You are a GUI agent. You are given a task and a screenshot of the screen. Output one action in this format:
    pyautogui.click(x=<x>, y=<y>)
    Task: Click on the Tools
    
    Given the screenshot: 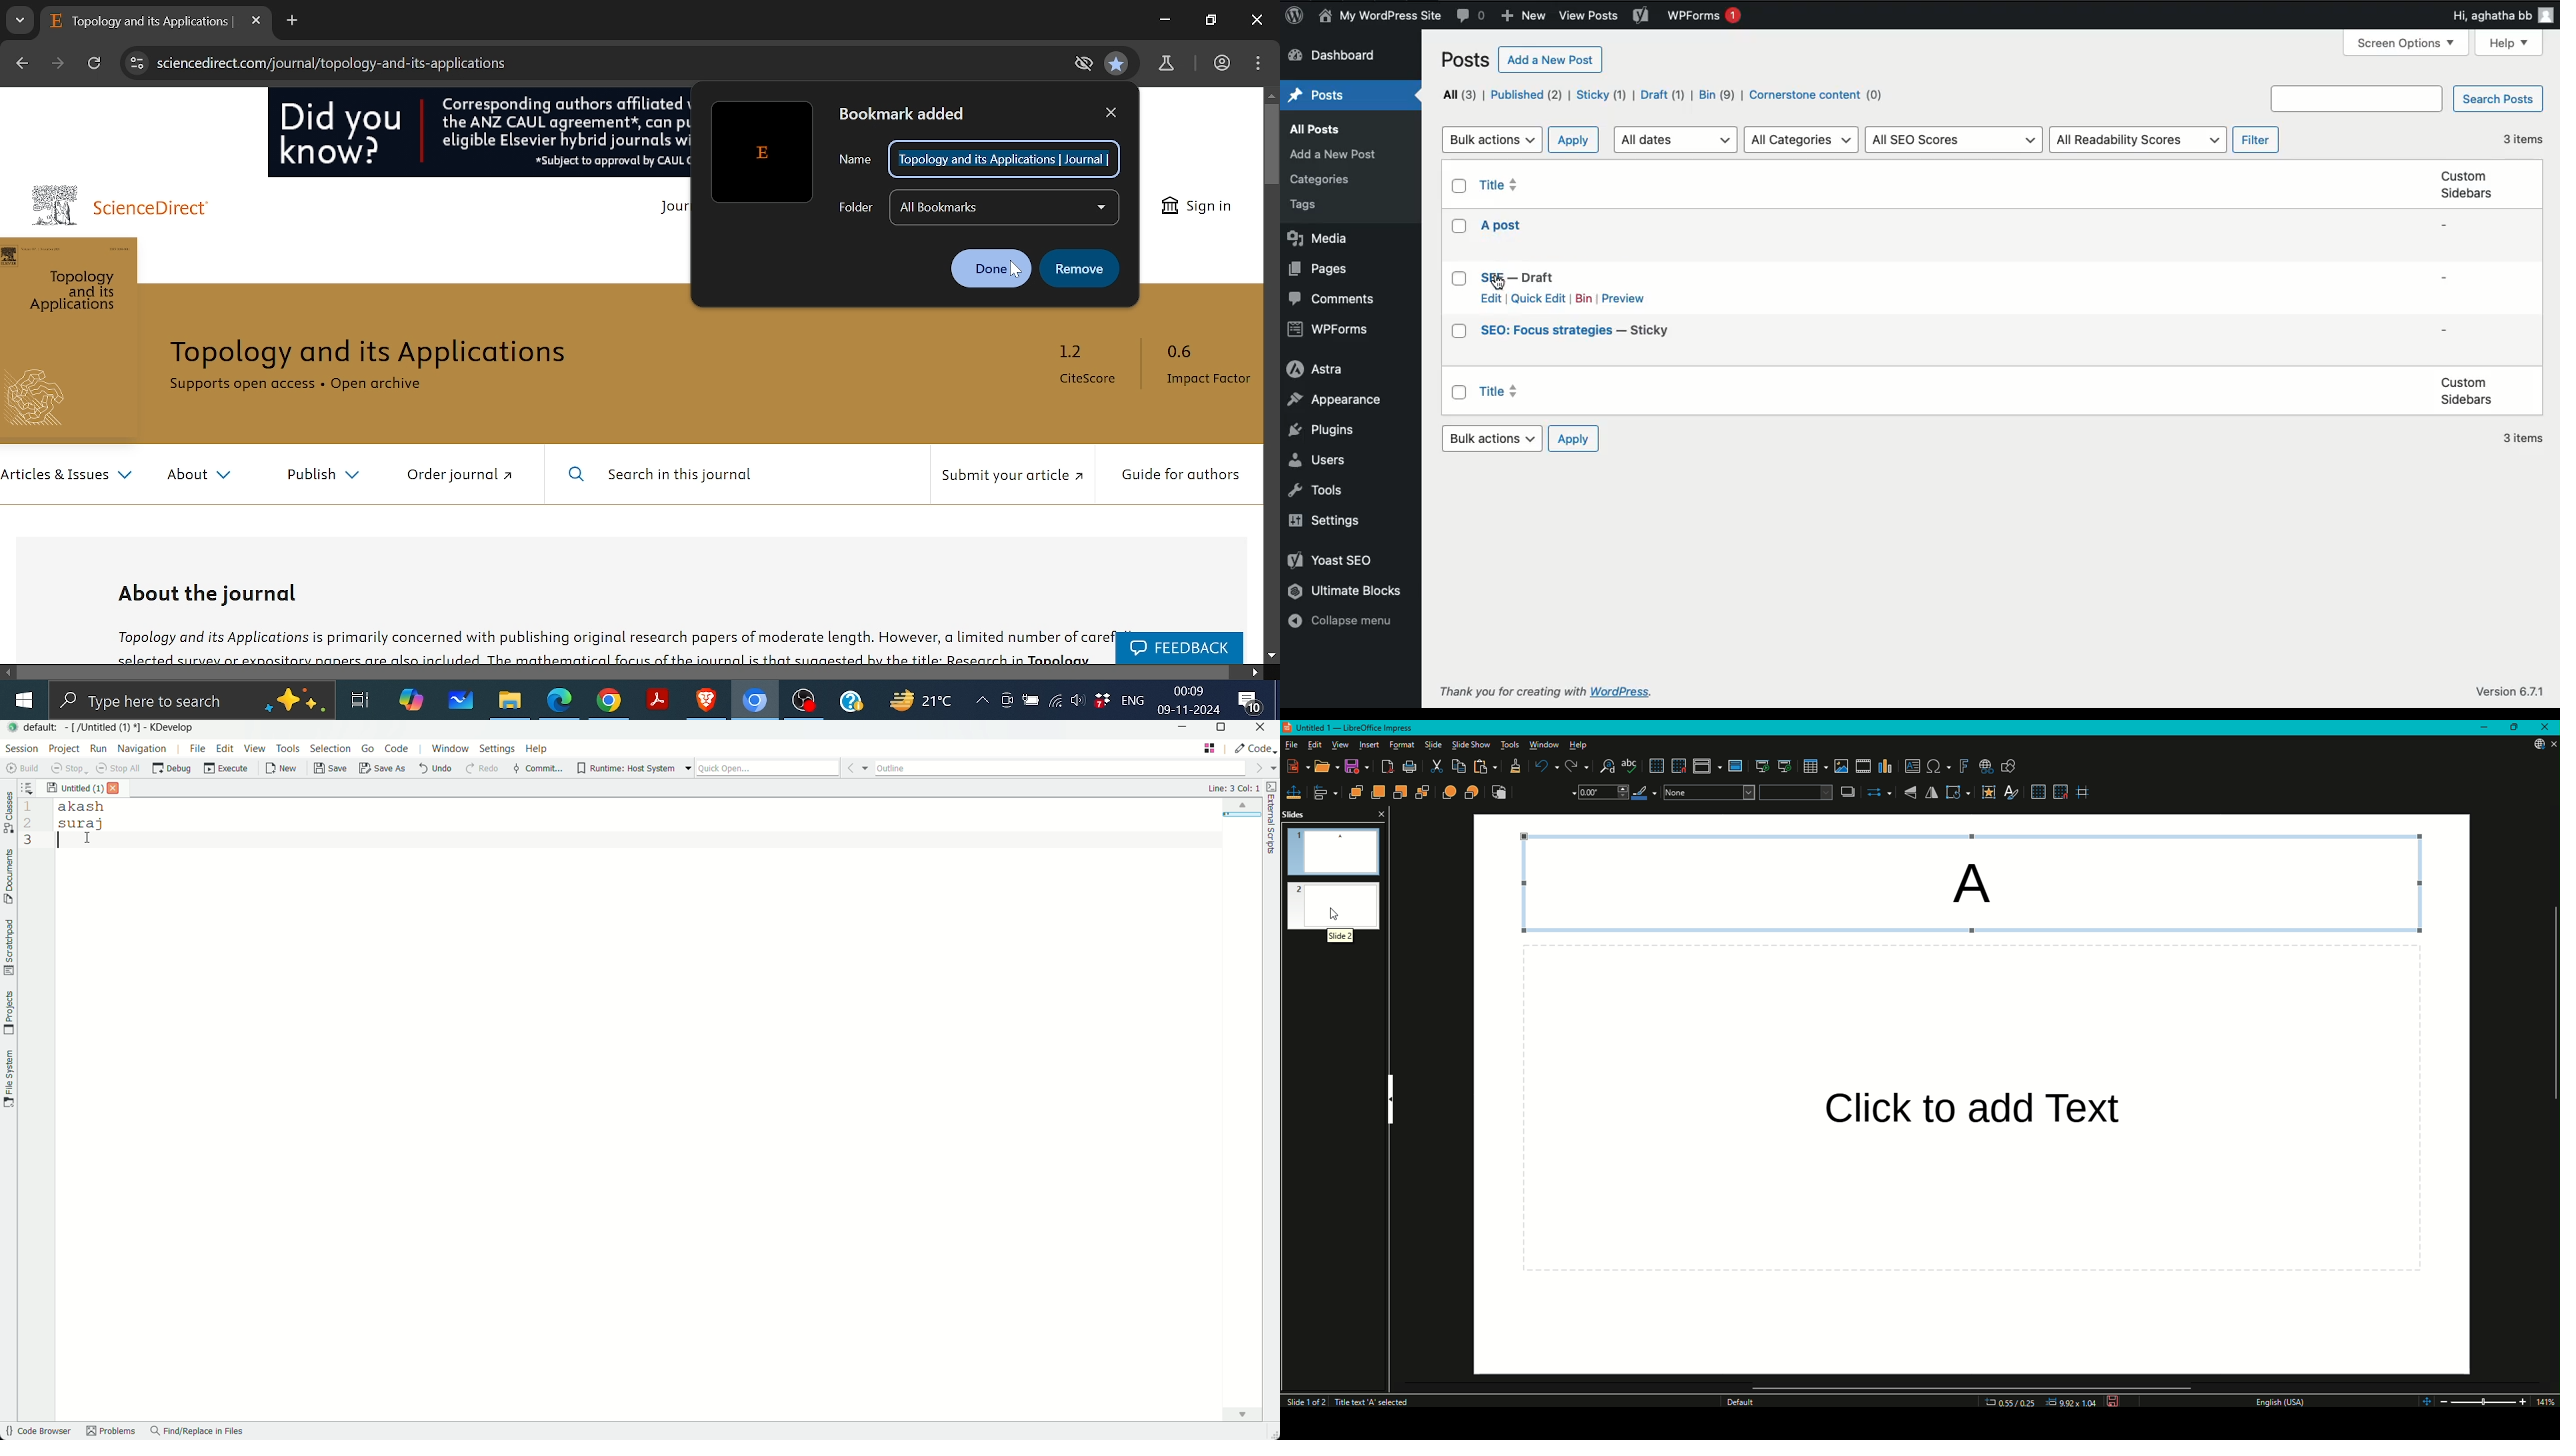 What is the action you would take?
    pyautogui.click(x=1326, y=490)
    